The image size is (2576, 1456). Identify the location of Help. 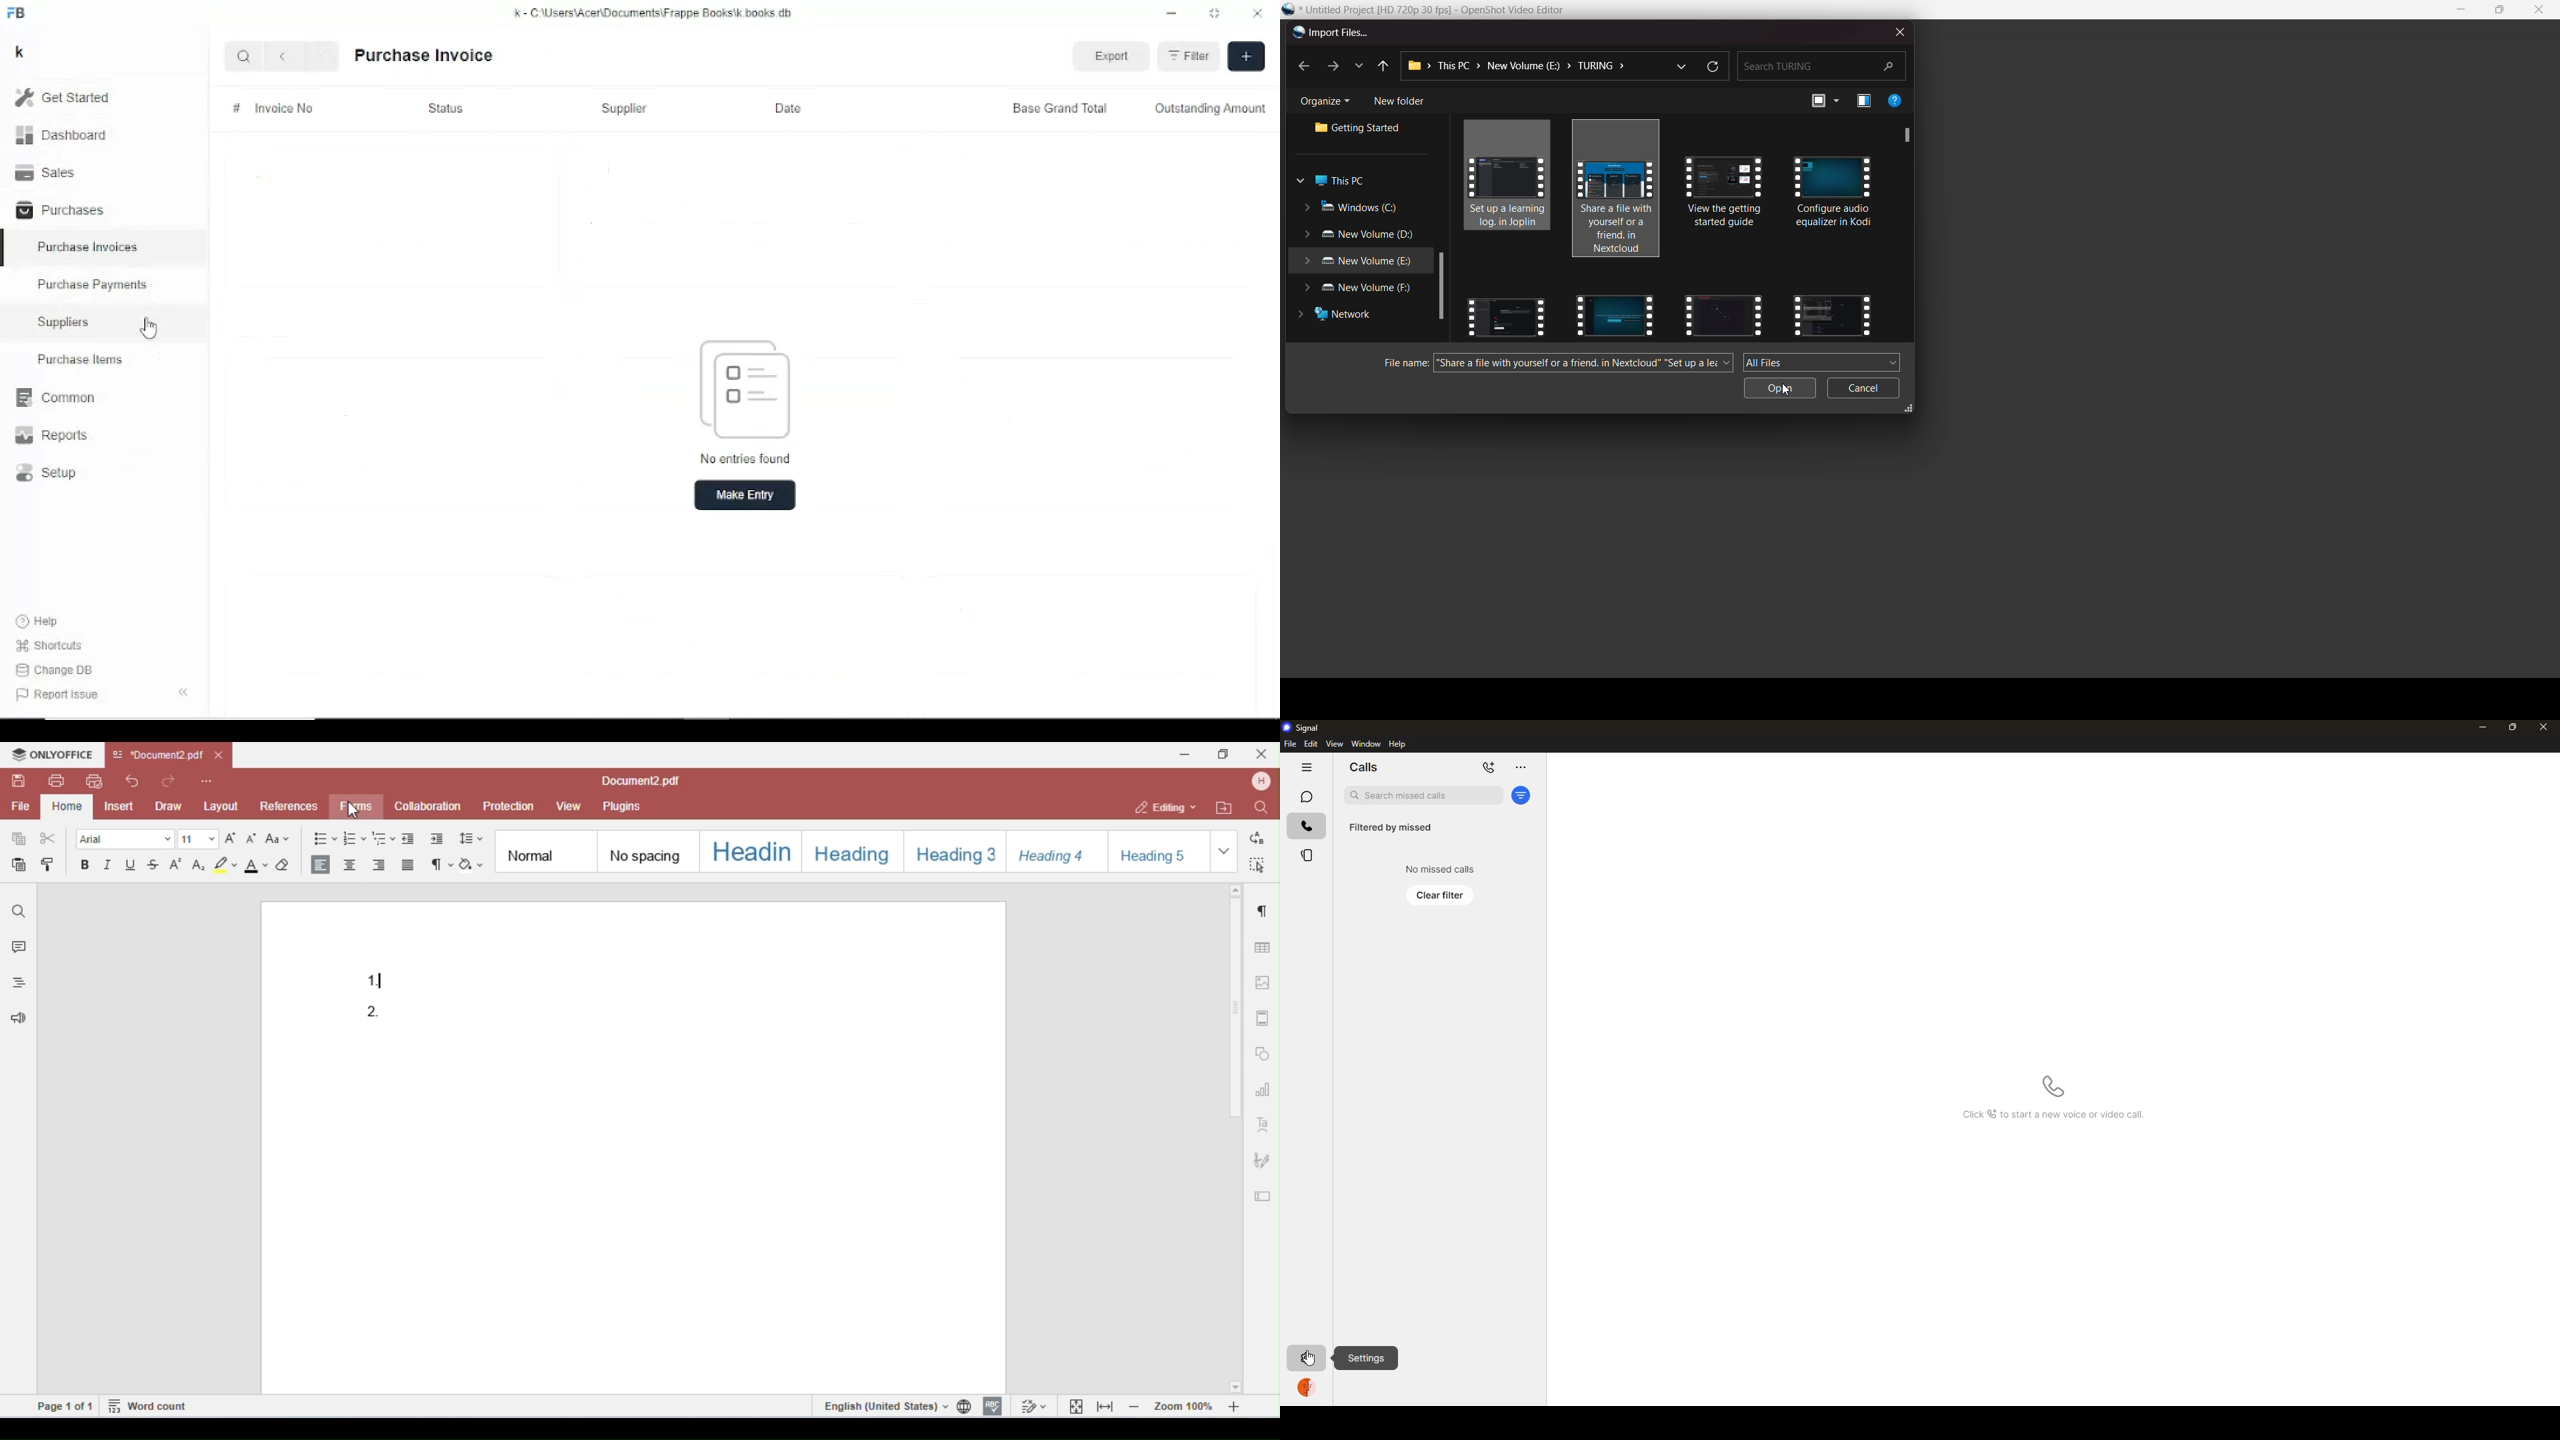
(39, 620).